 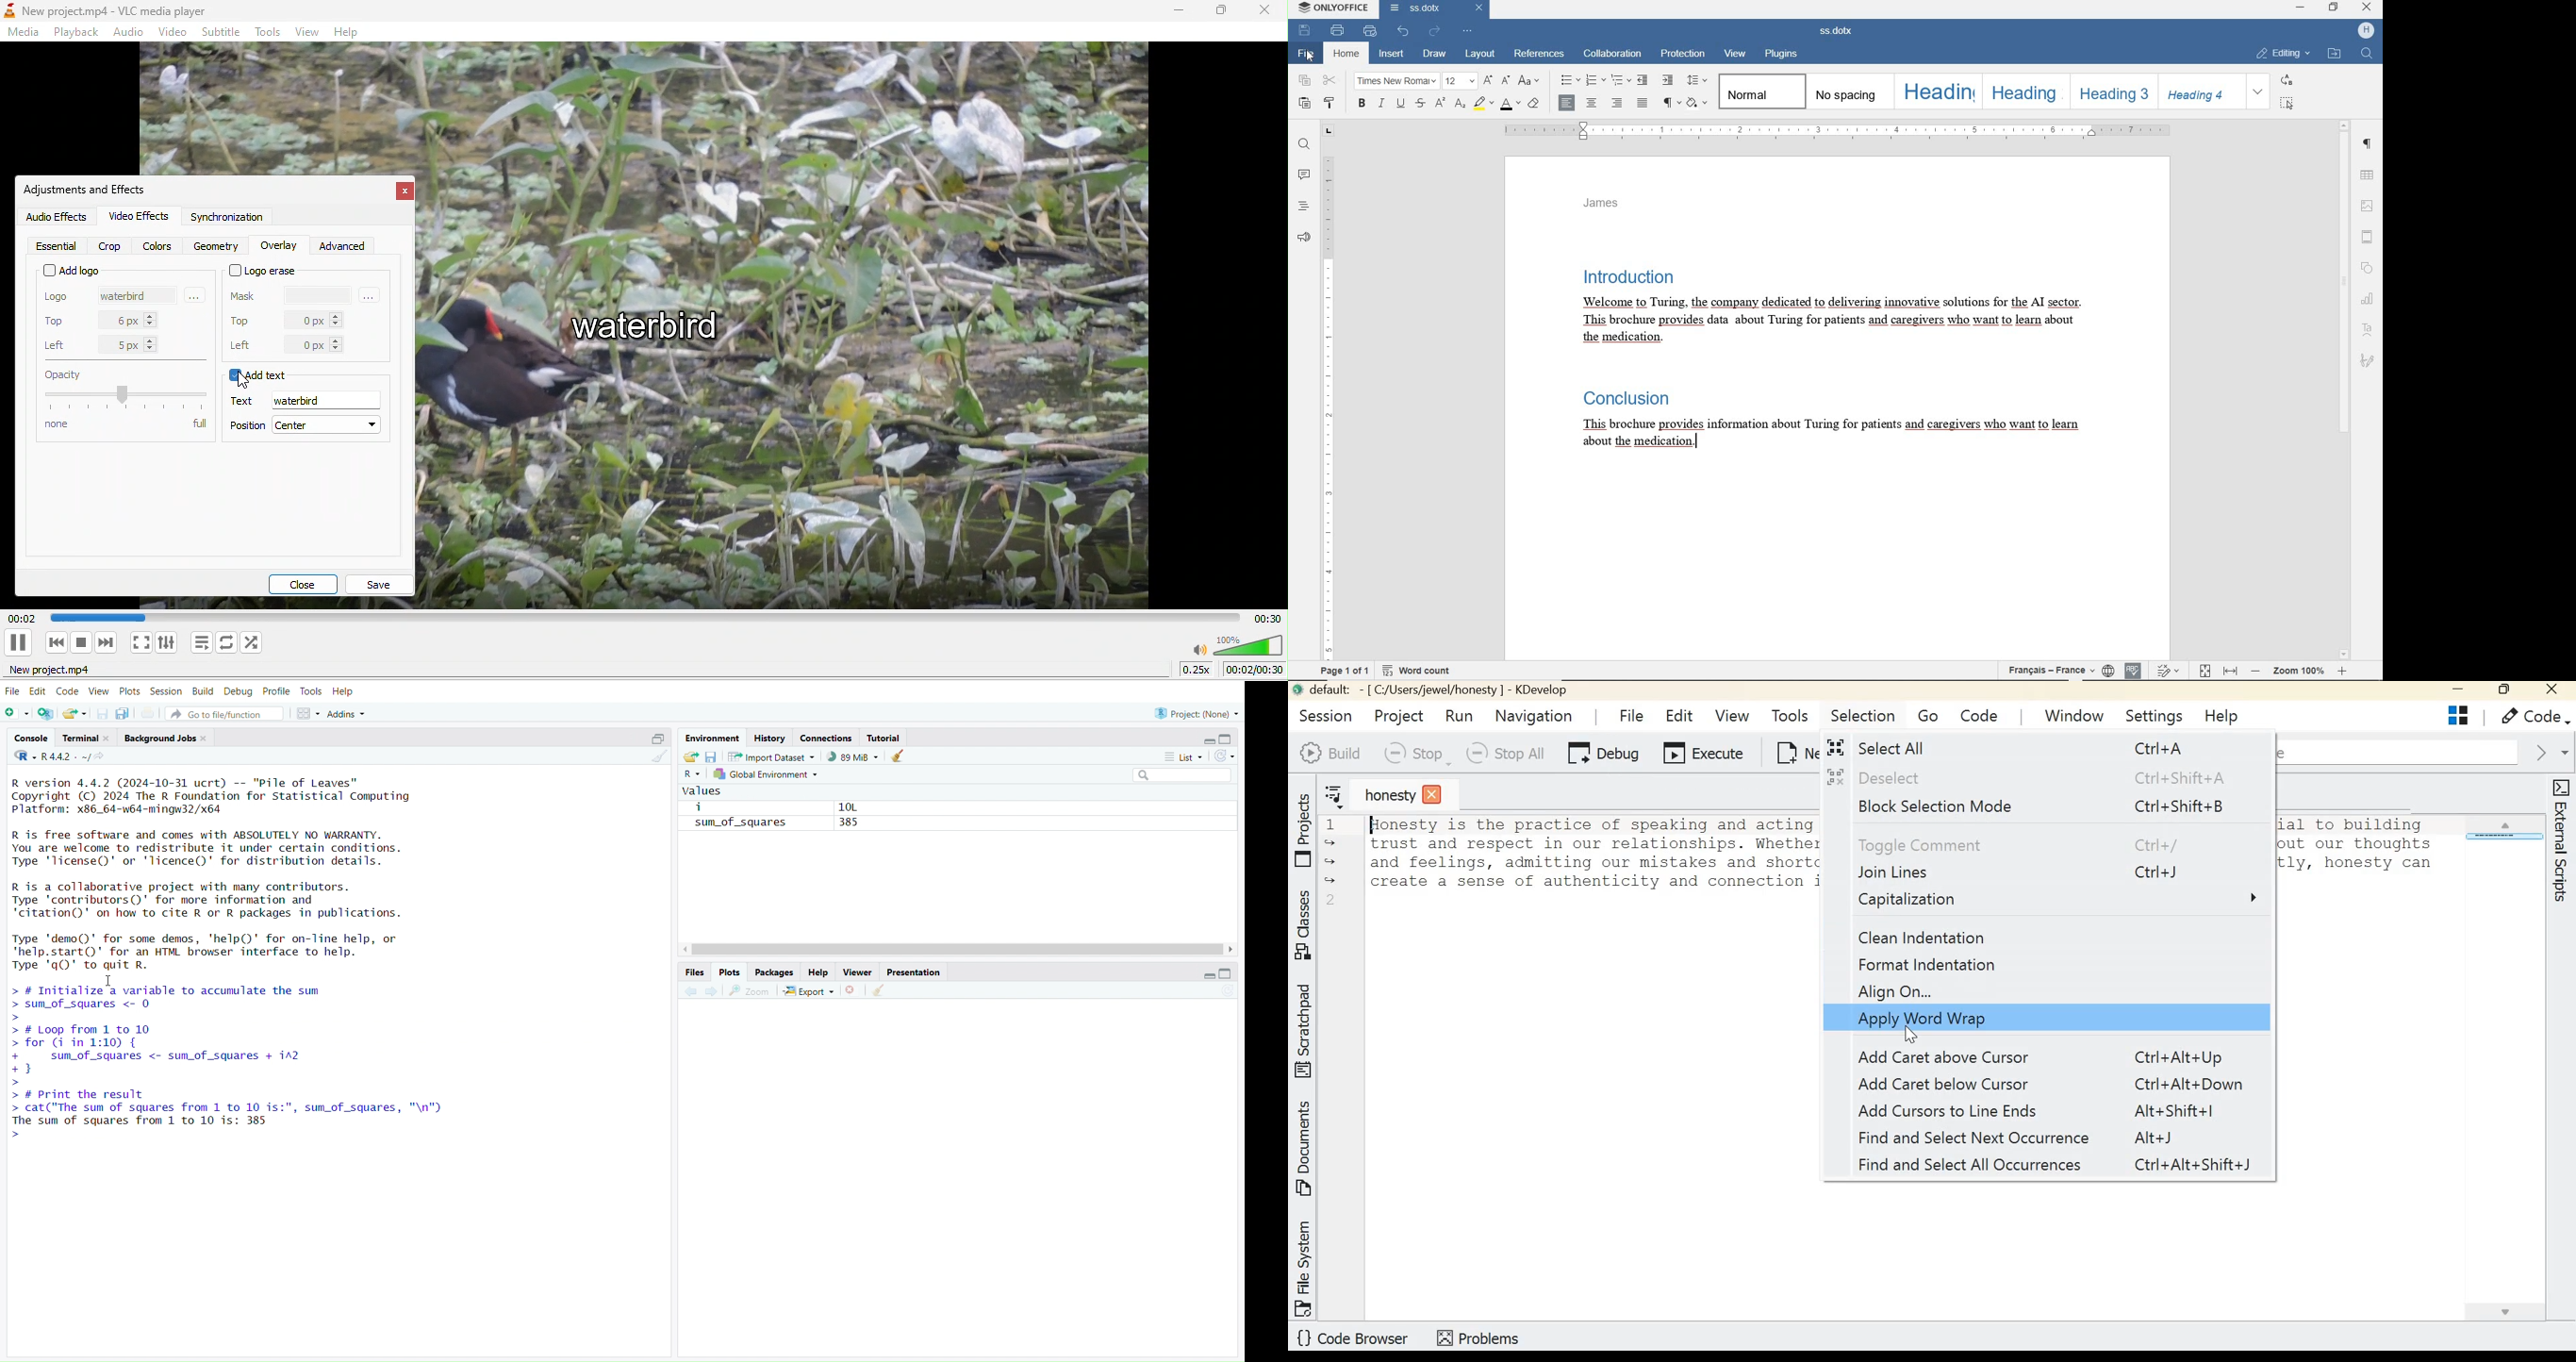 What do you see at coordinates (203, 693) in the screenshot?
I see `build` at bounding box center [203, 693].